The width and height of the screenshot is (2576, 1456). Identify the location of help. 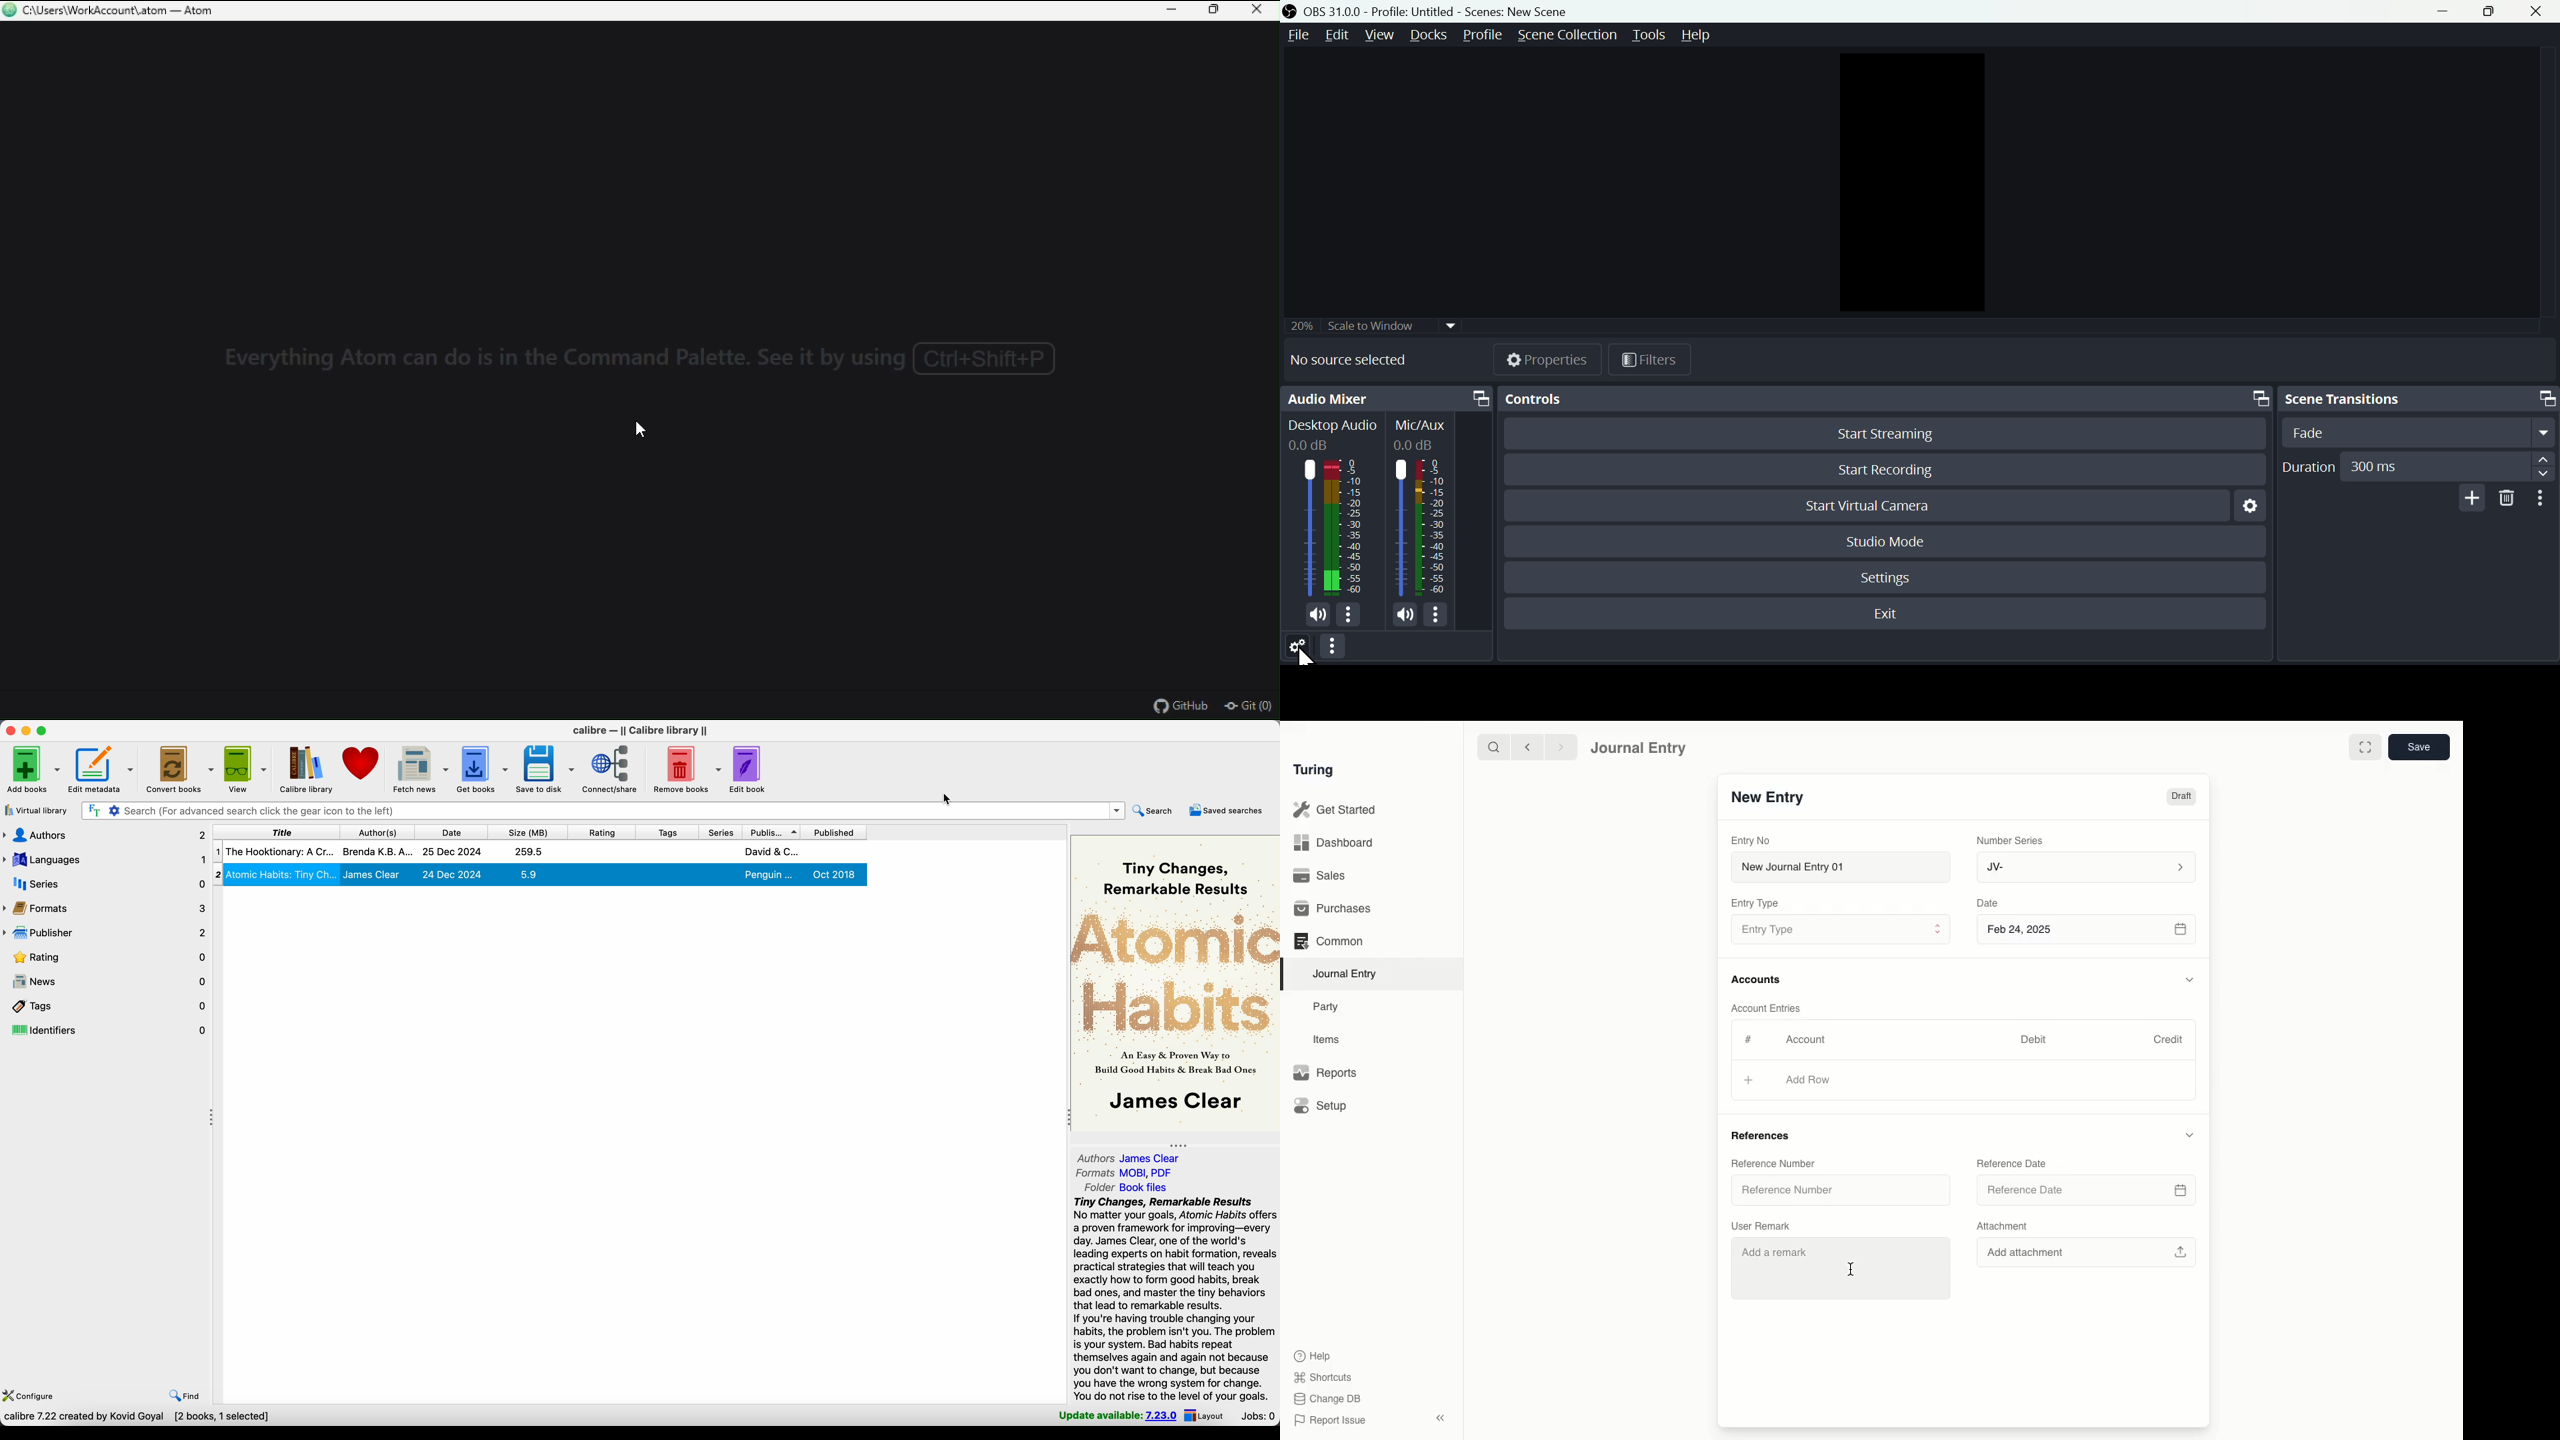
(1699, 35).